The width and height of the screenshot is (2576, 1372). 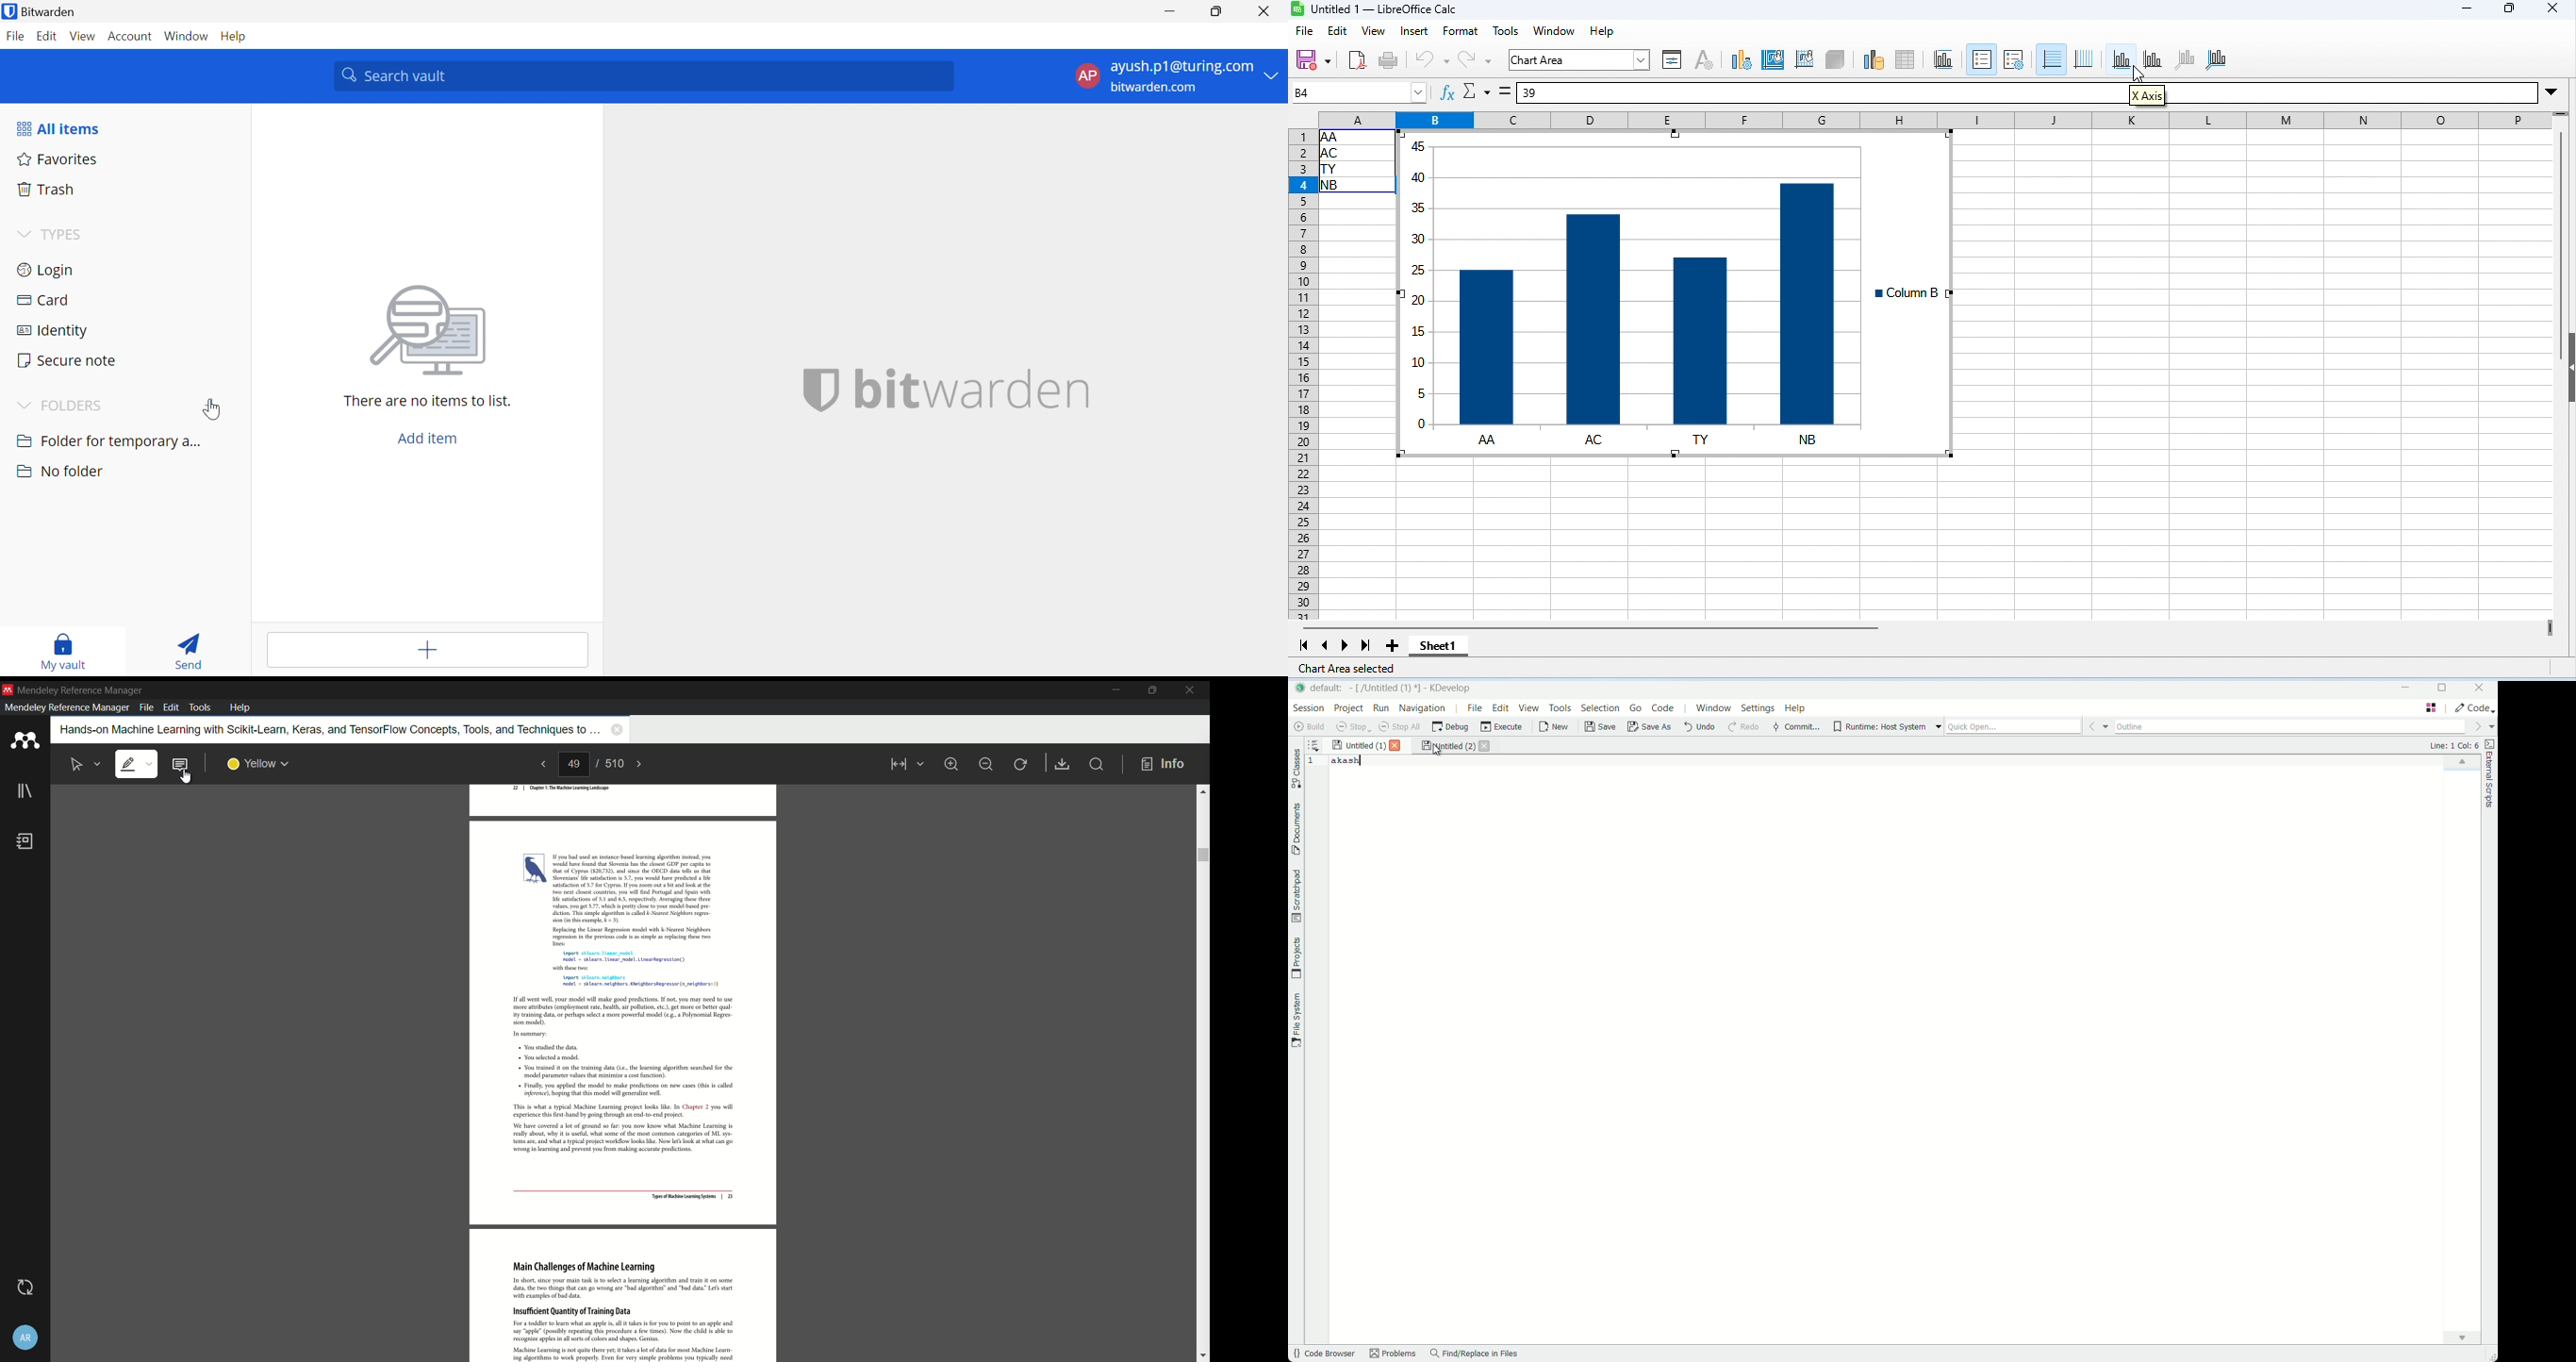 I want to click on edit menu, so click(x=171, y=708).